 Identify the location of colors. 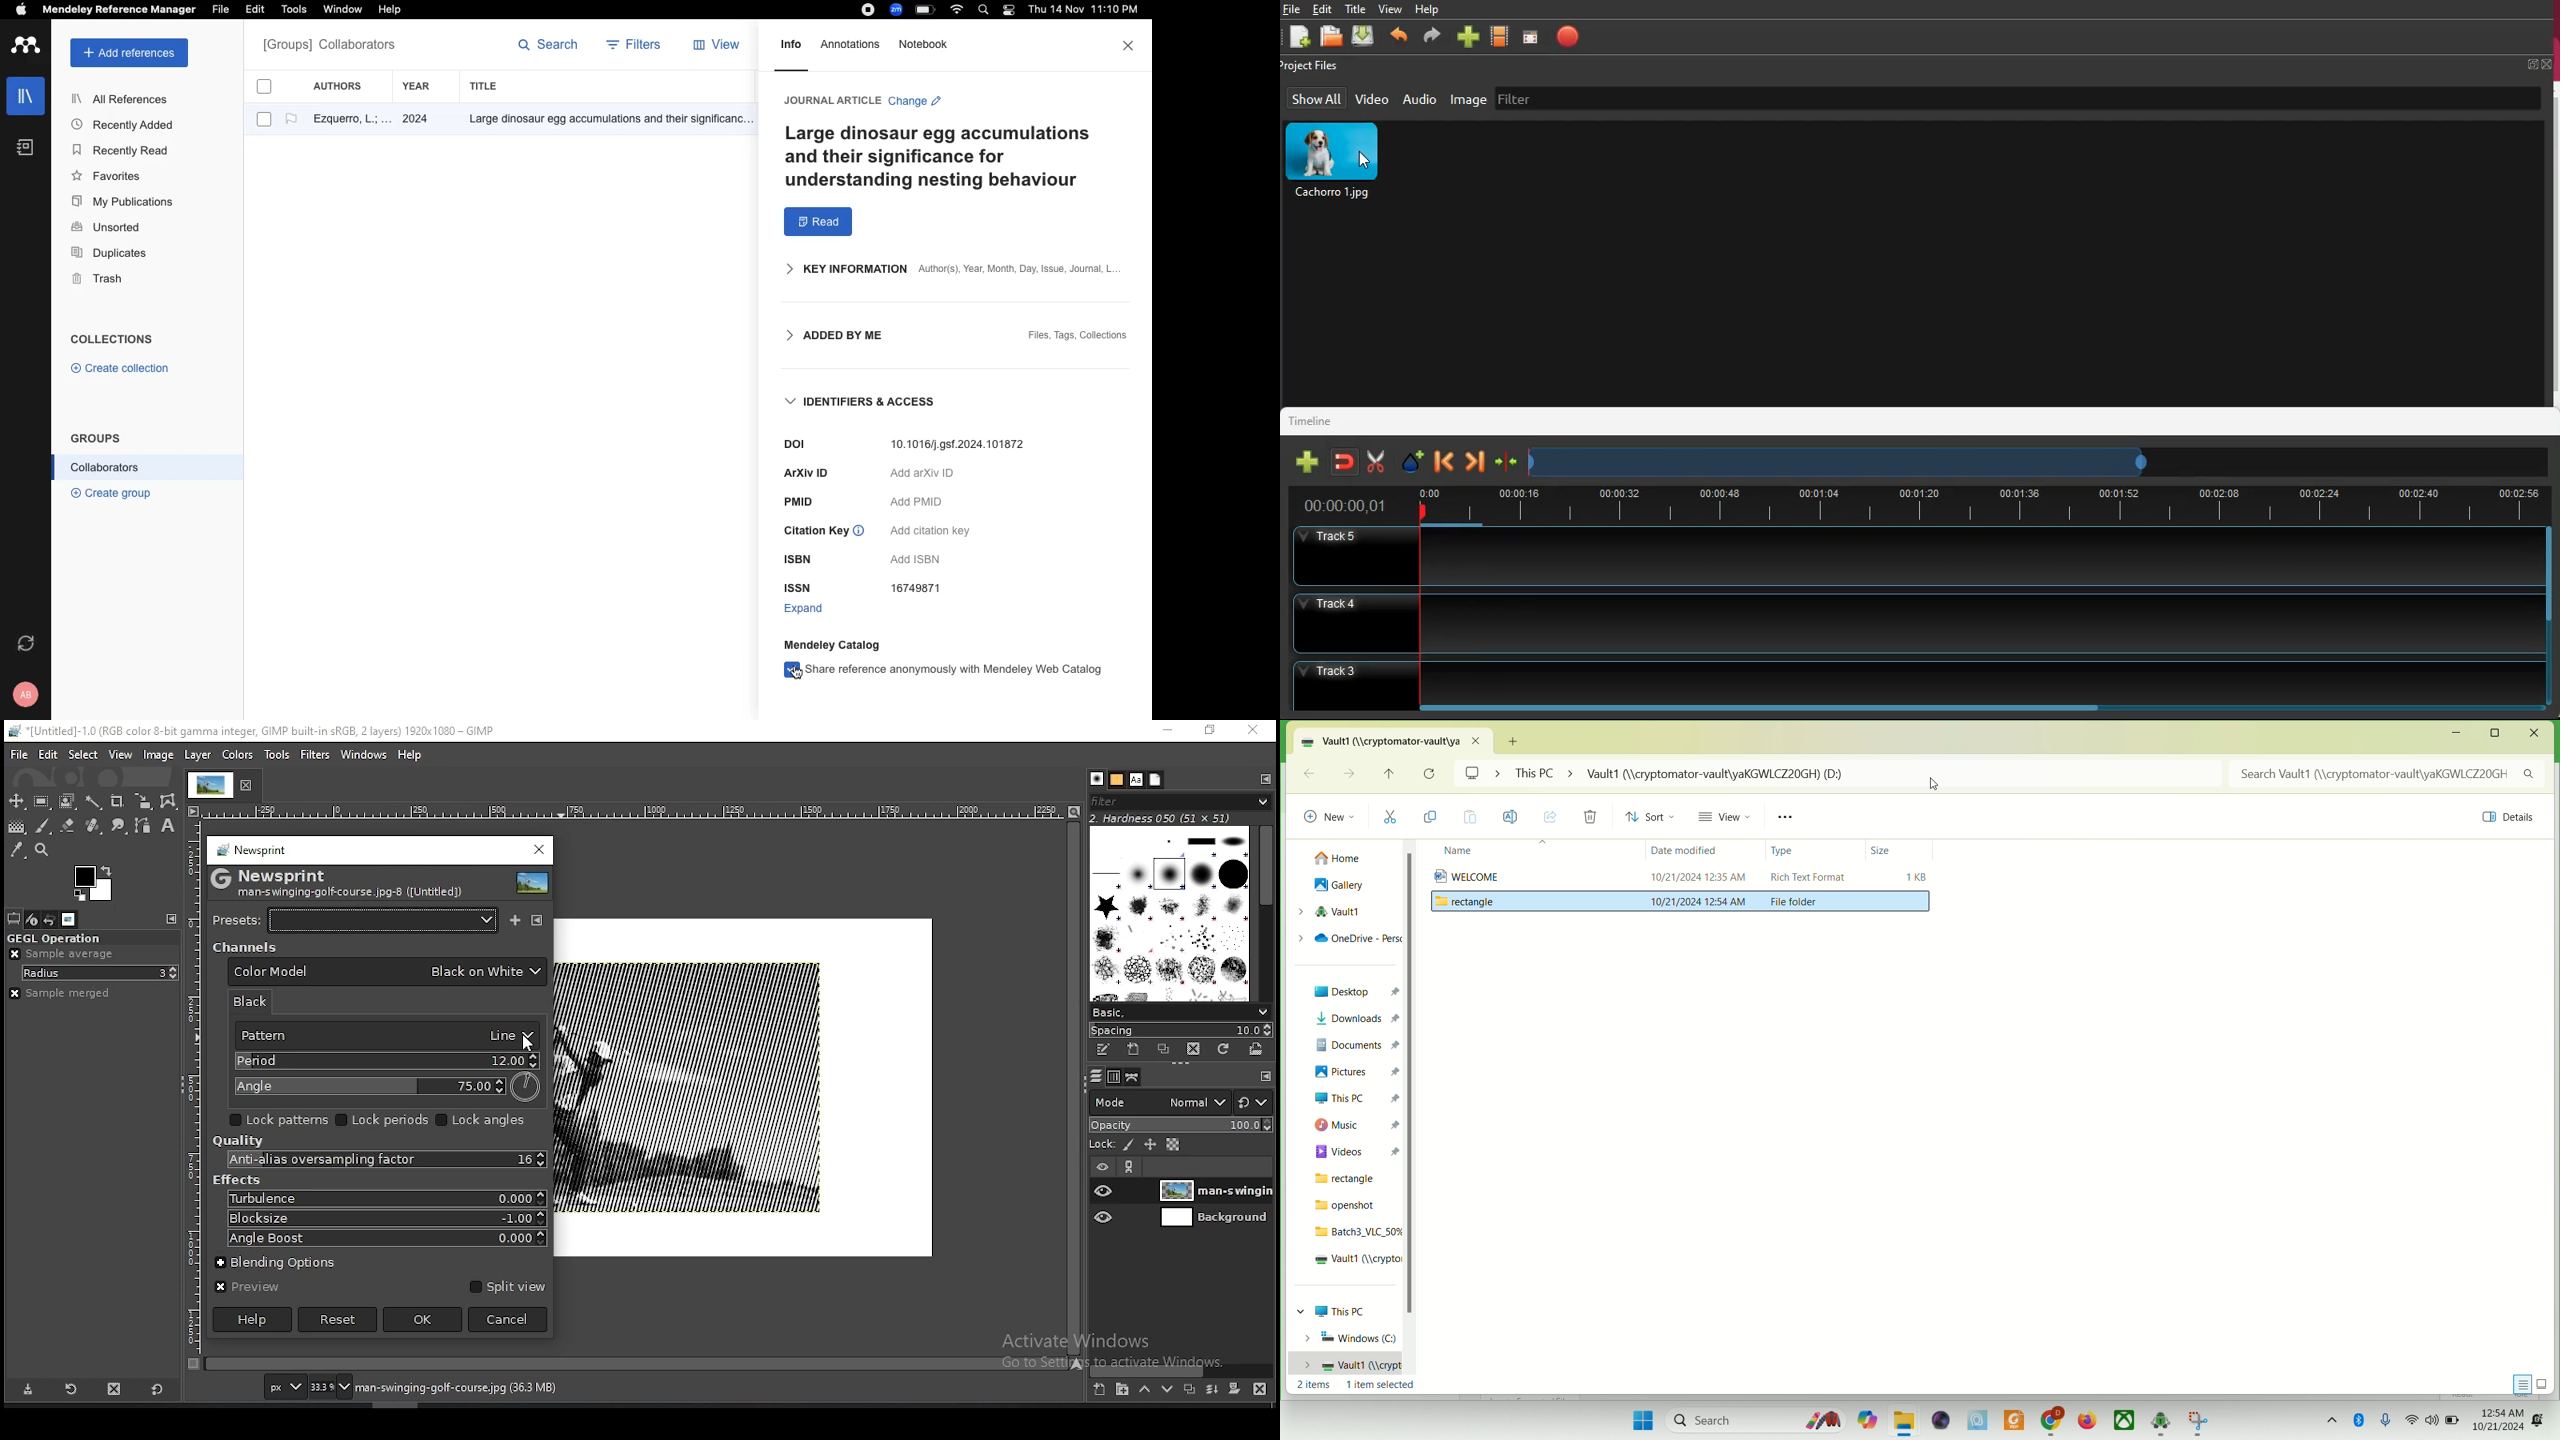
(237, 755).